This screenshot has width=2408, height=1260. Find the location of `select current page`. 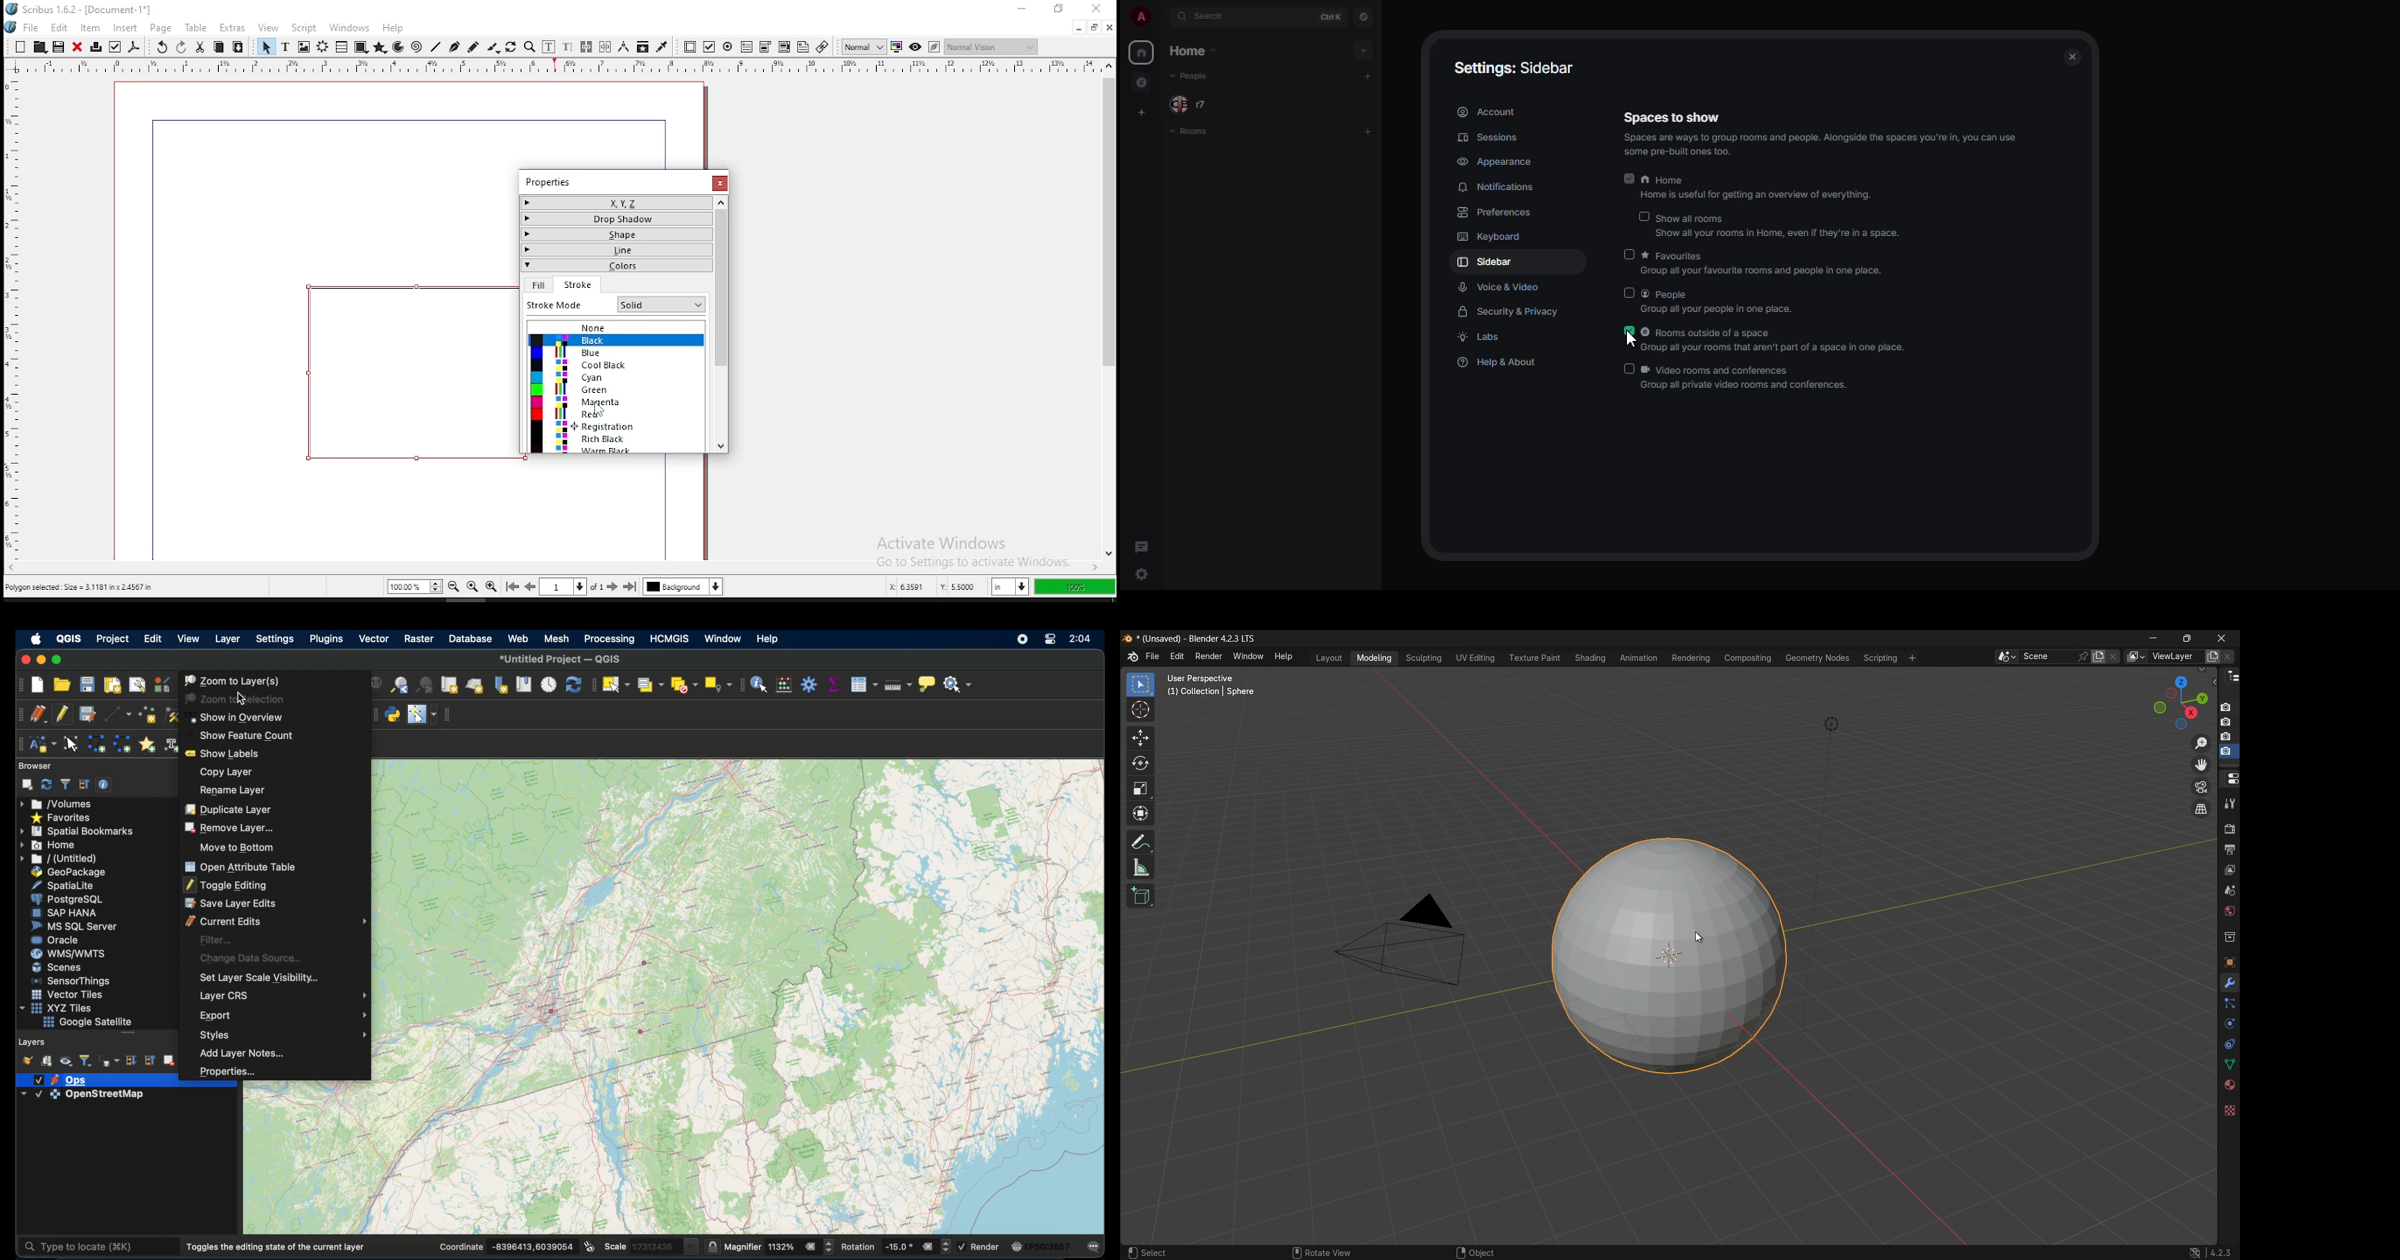

select current page is located at coordinates (563, 585).